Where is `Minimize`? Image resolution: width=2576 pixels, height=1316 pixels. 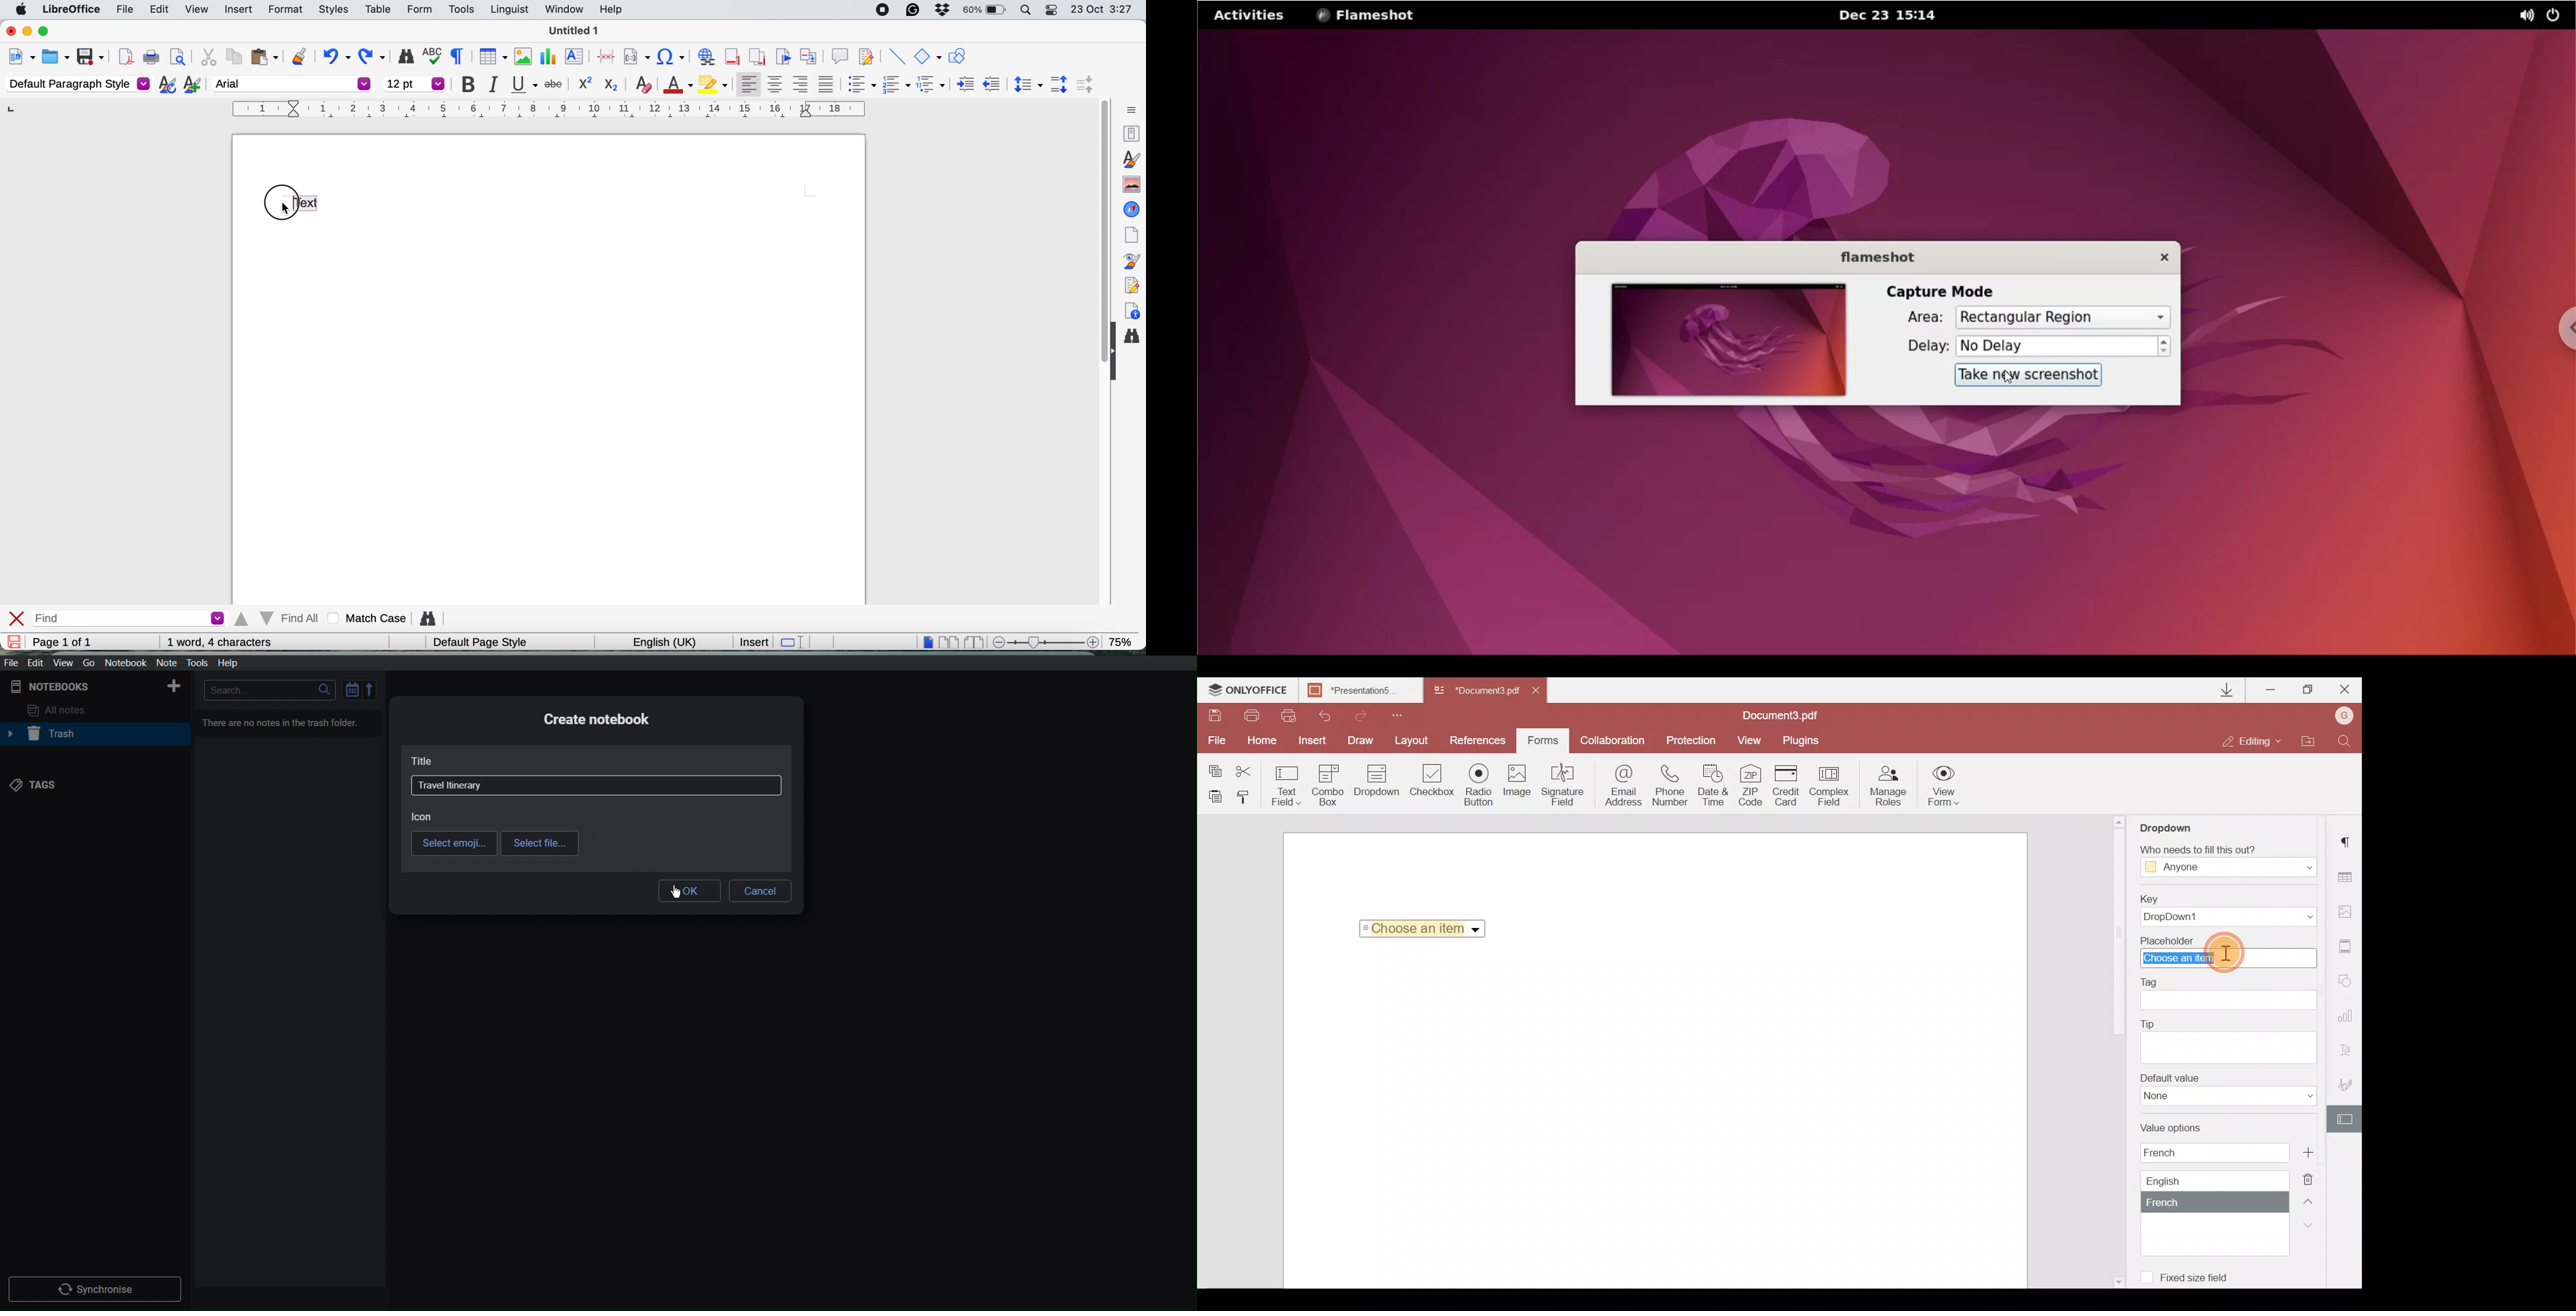 Minimize is located at coordinates (2272, 687).